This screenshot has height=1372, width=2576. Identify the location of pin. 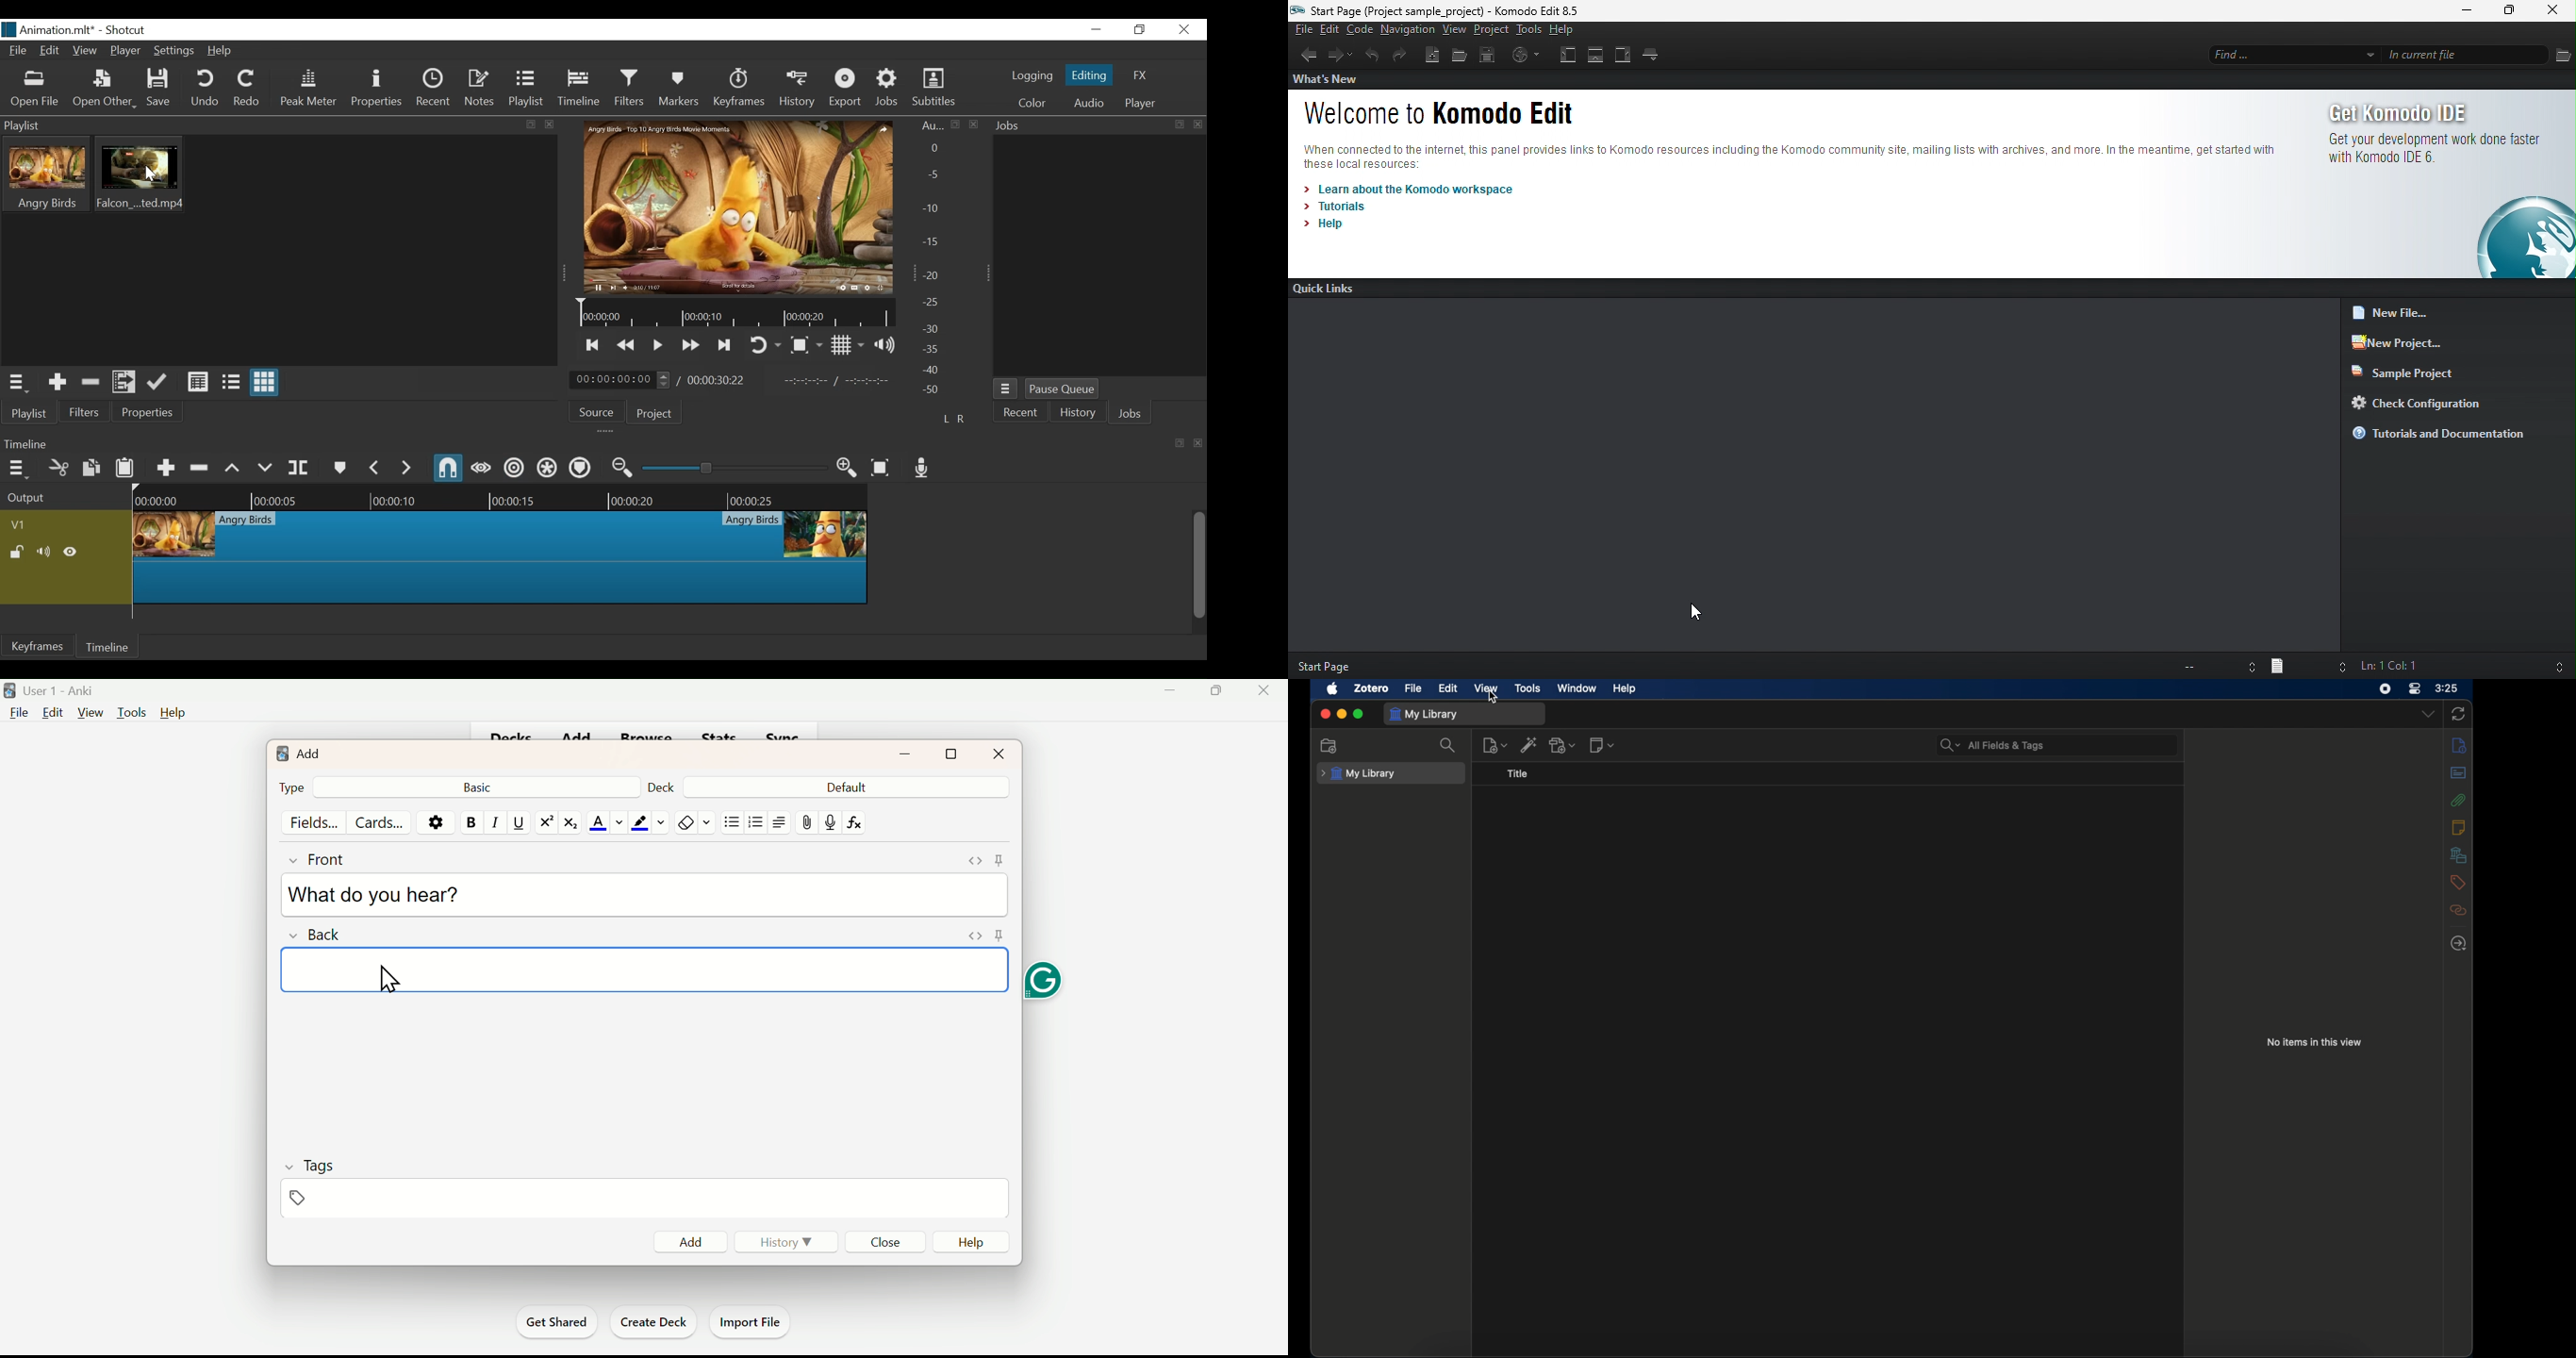
(804, 821).